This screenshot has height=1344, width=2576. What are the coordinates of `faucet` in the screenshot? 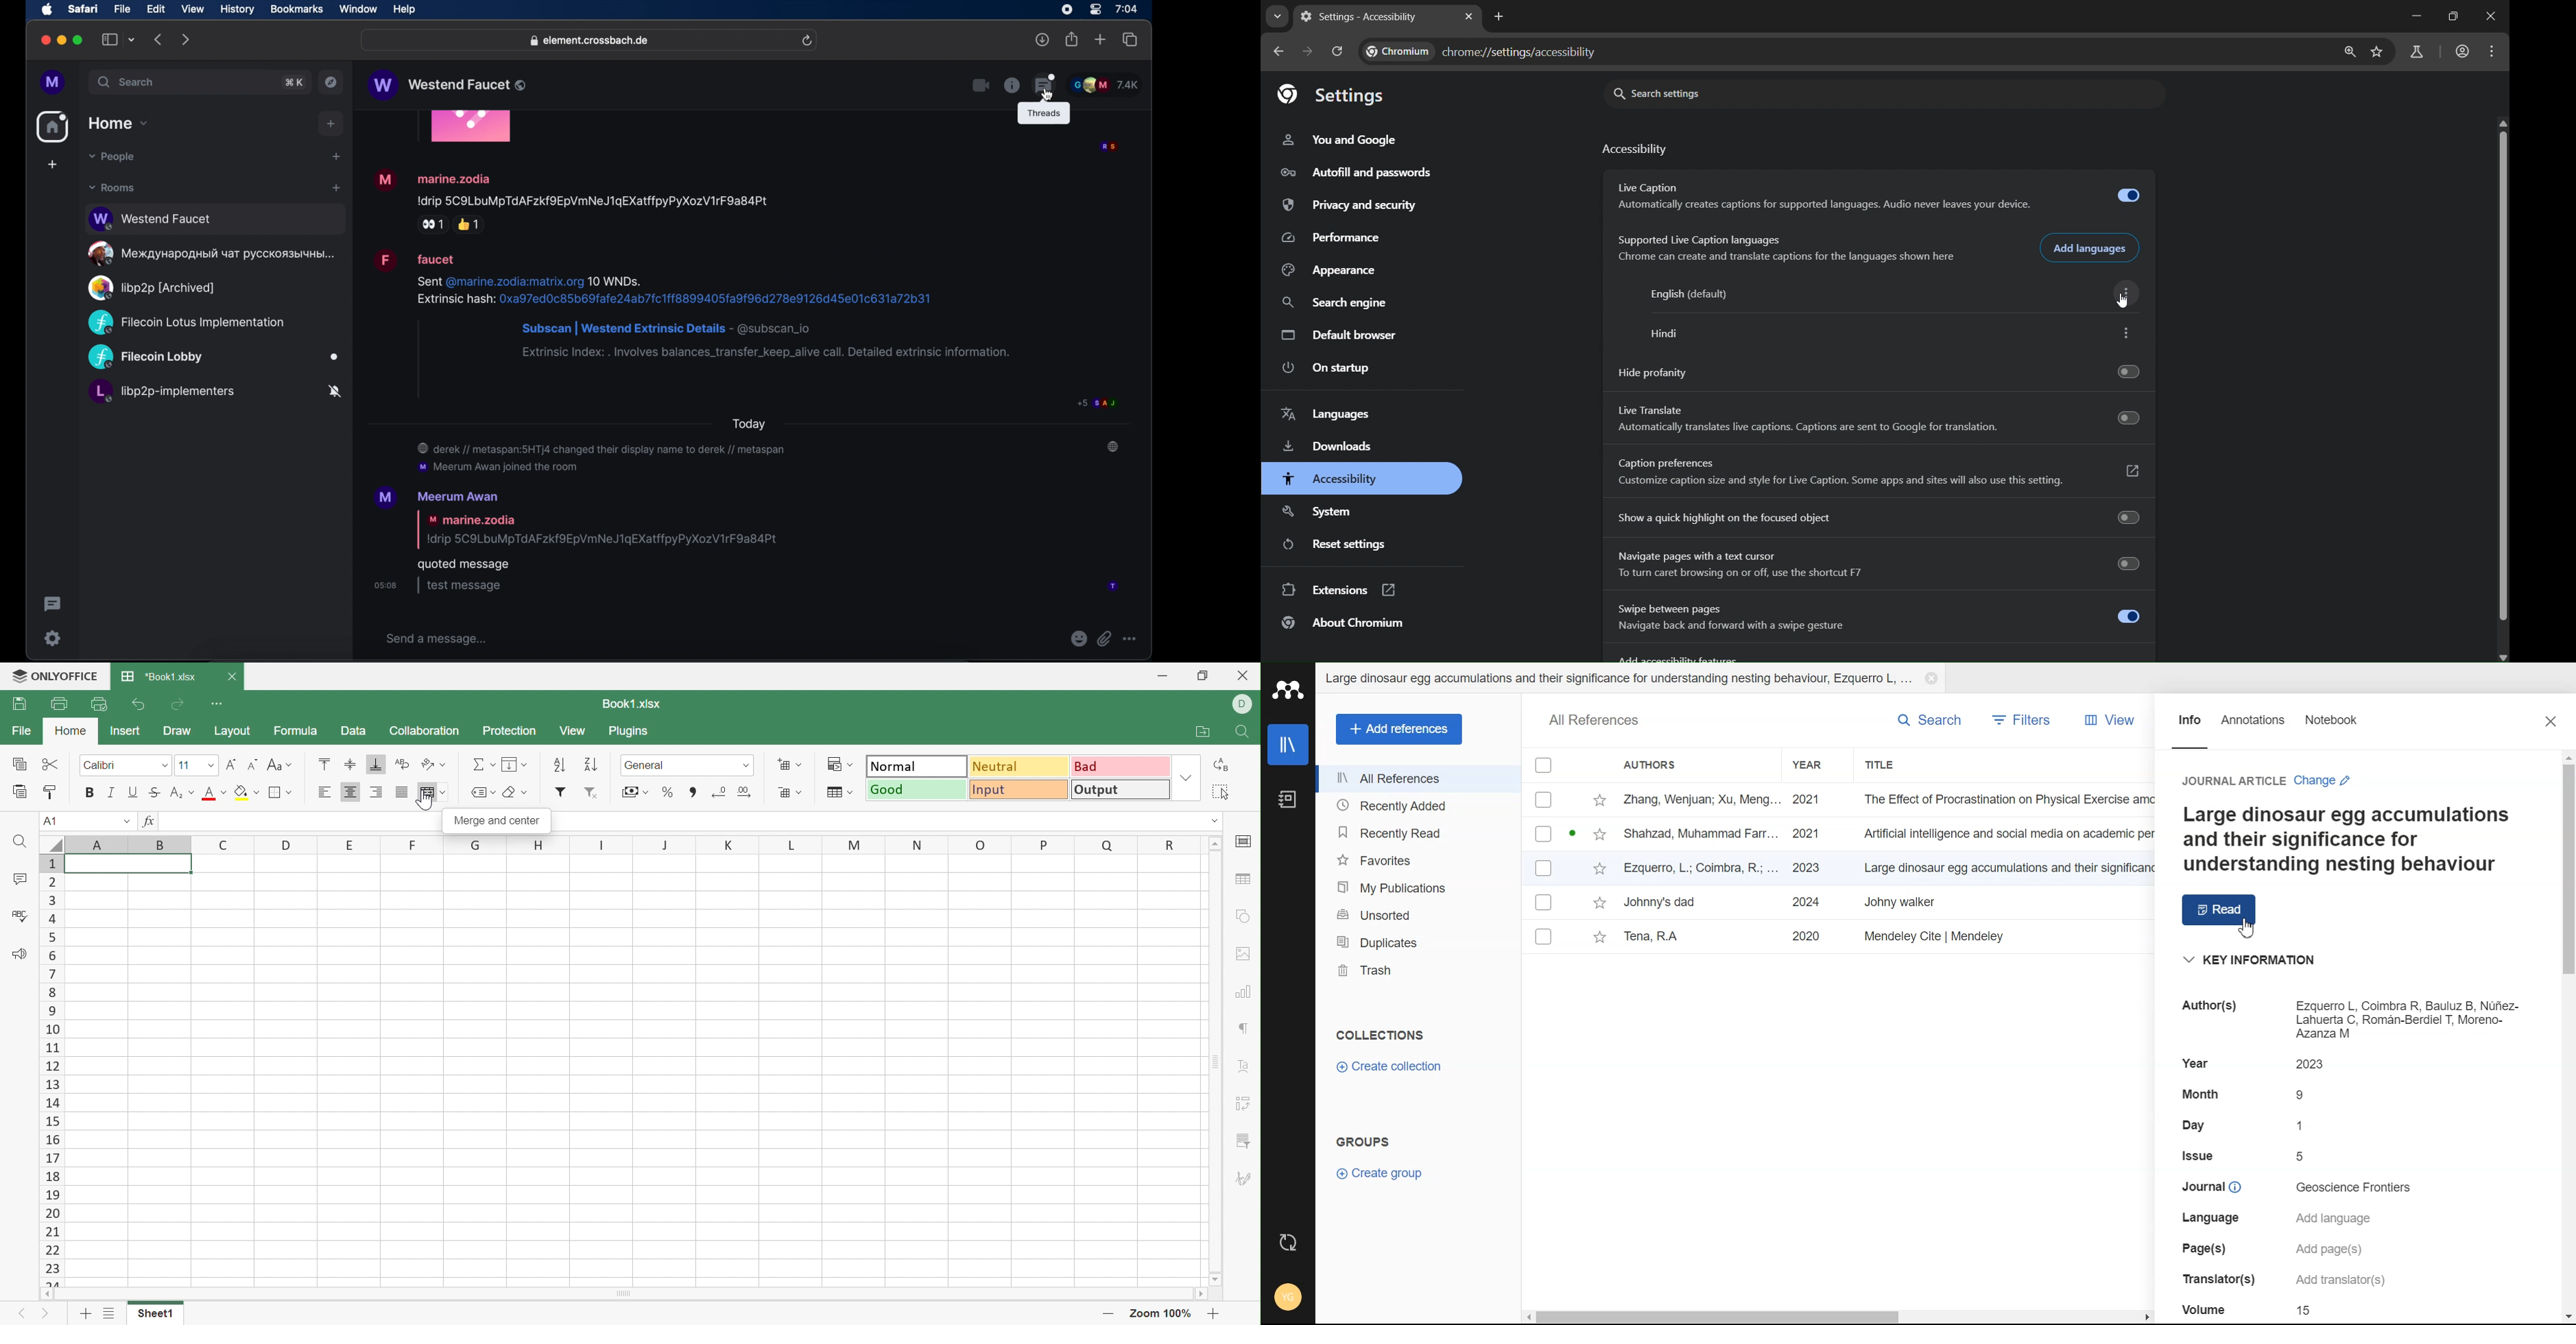 It's located at (415, 258).